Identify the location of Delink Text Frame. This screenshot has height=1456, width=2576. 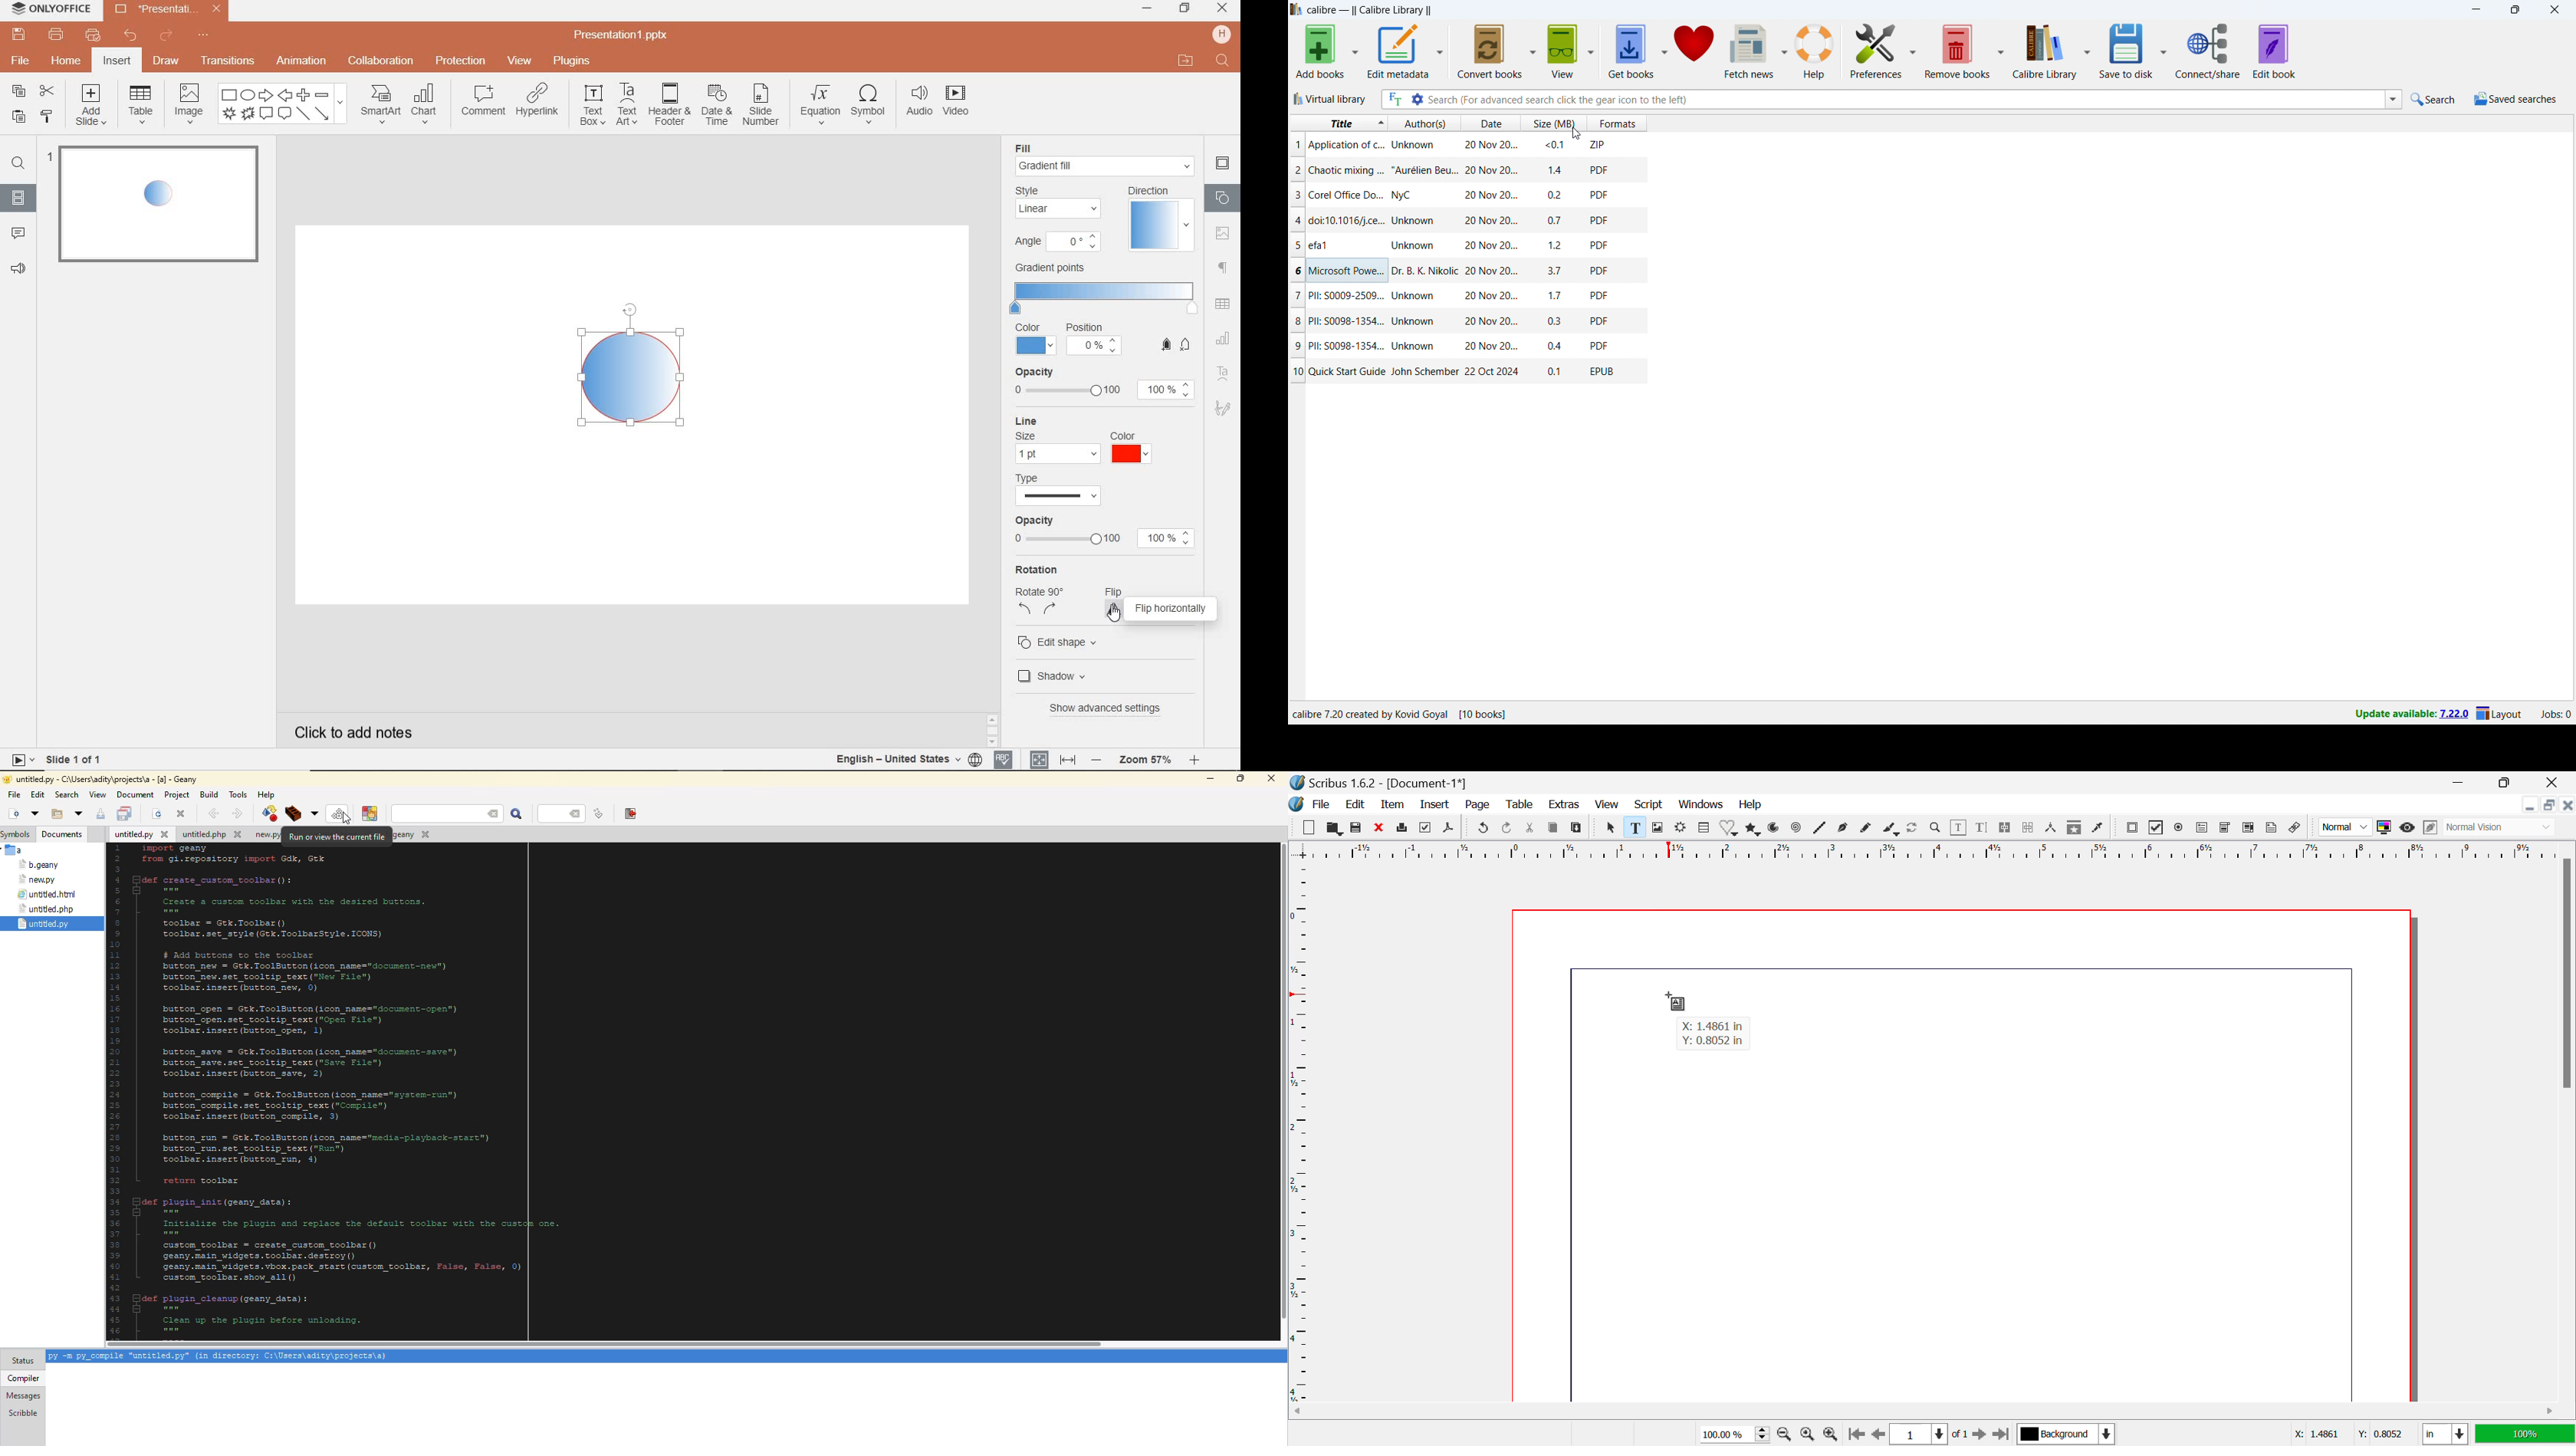
(2028, 829).